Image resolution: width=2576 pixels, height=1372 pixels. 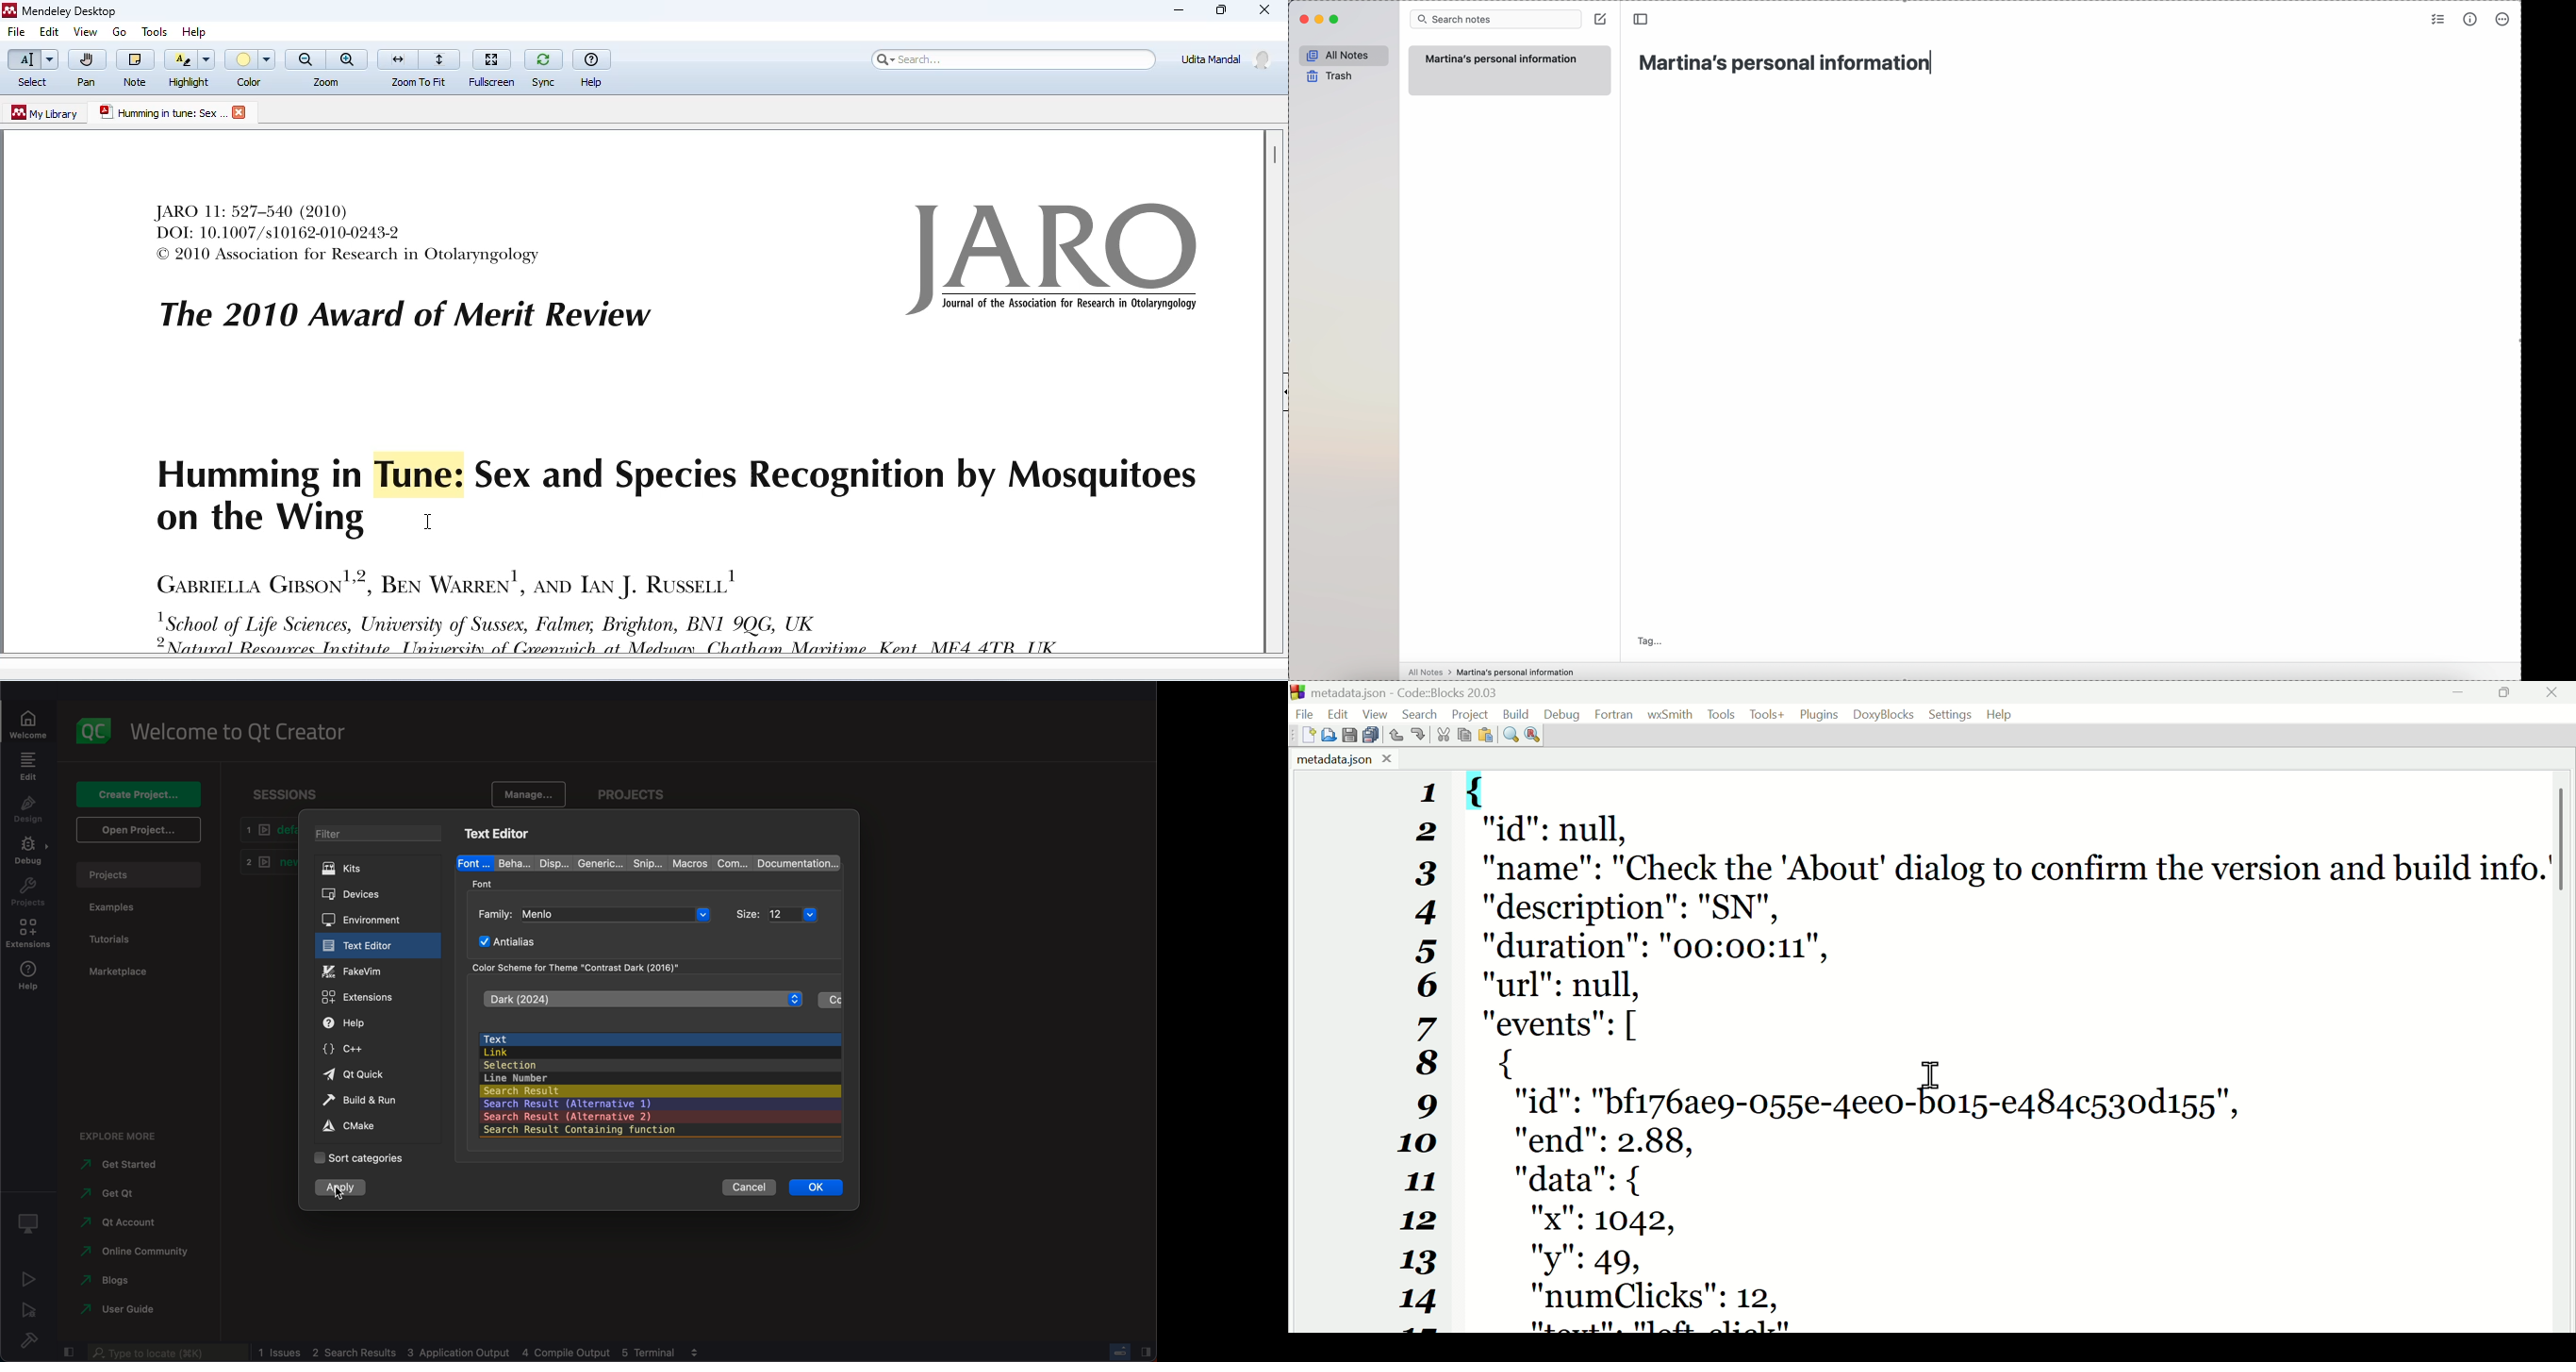 What do you see at coordinates (1532, 733) in the screenshot?
I see `Replace` at bounding box center [1532, 733].